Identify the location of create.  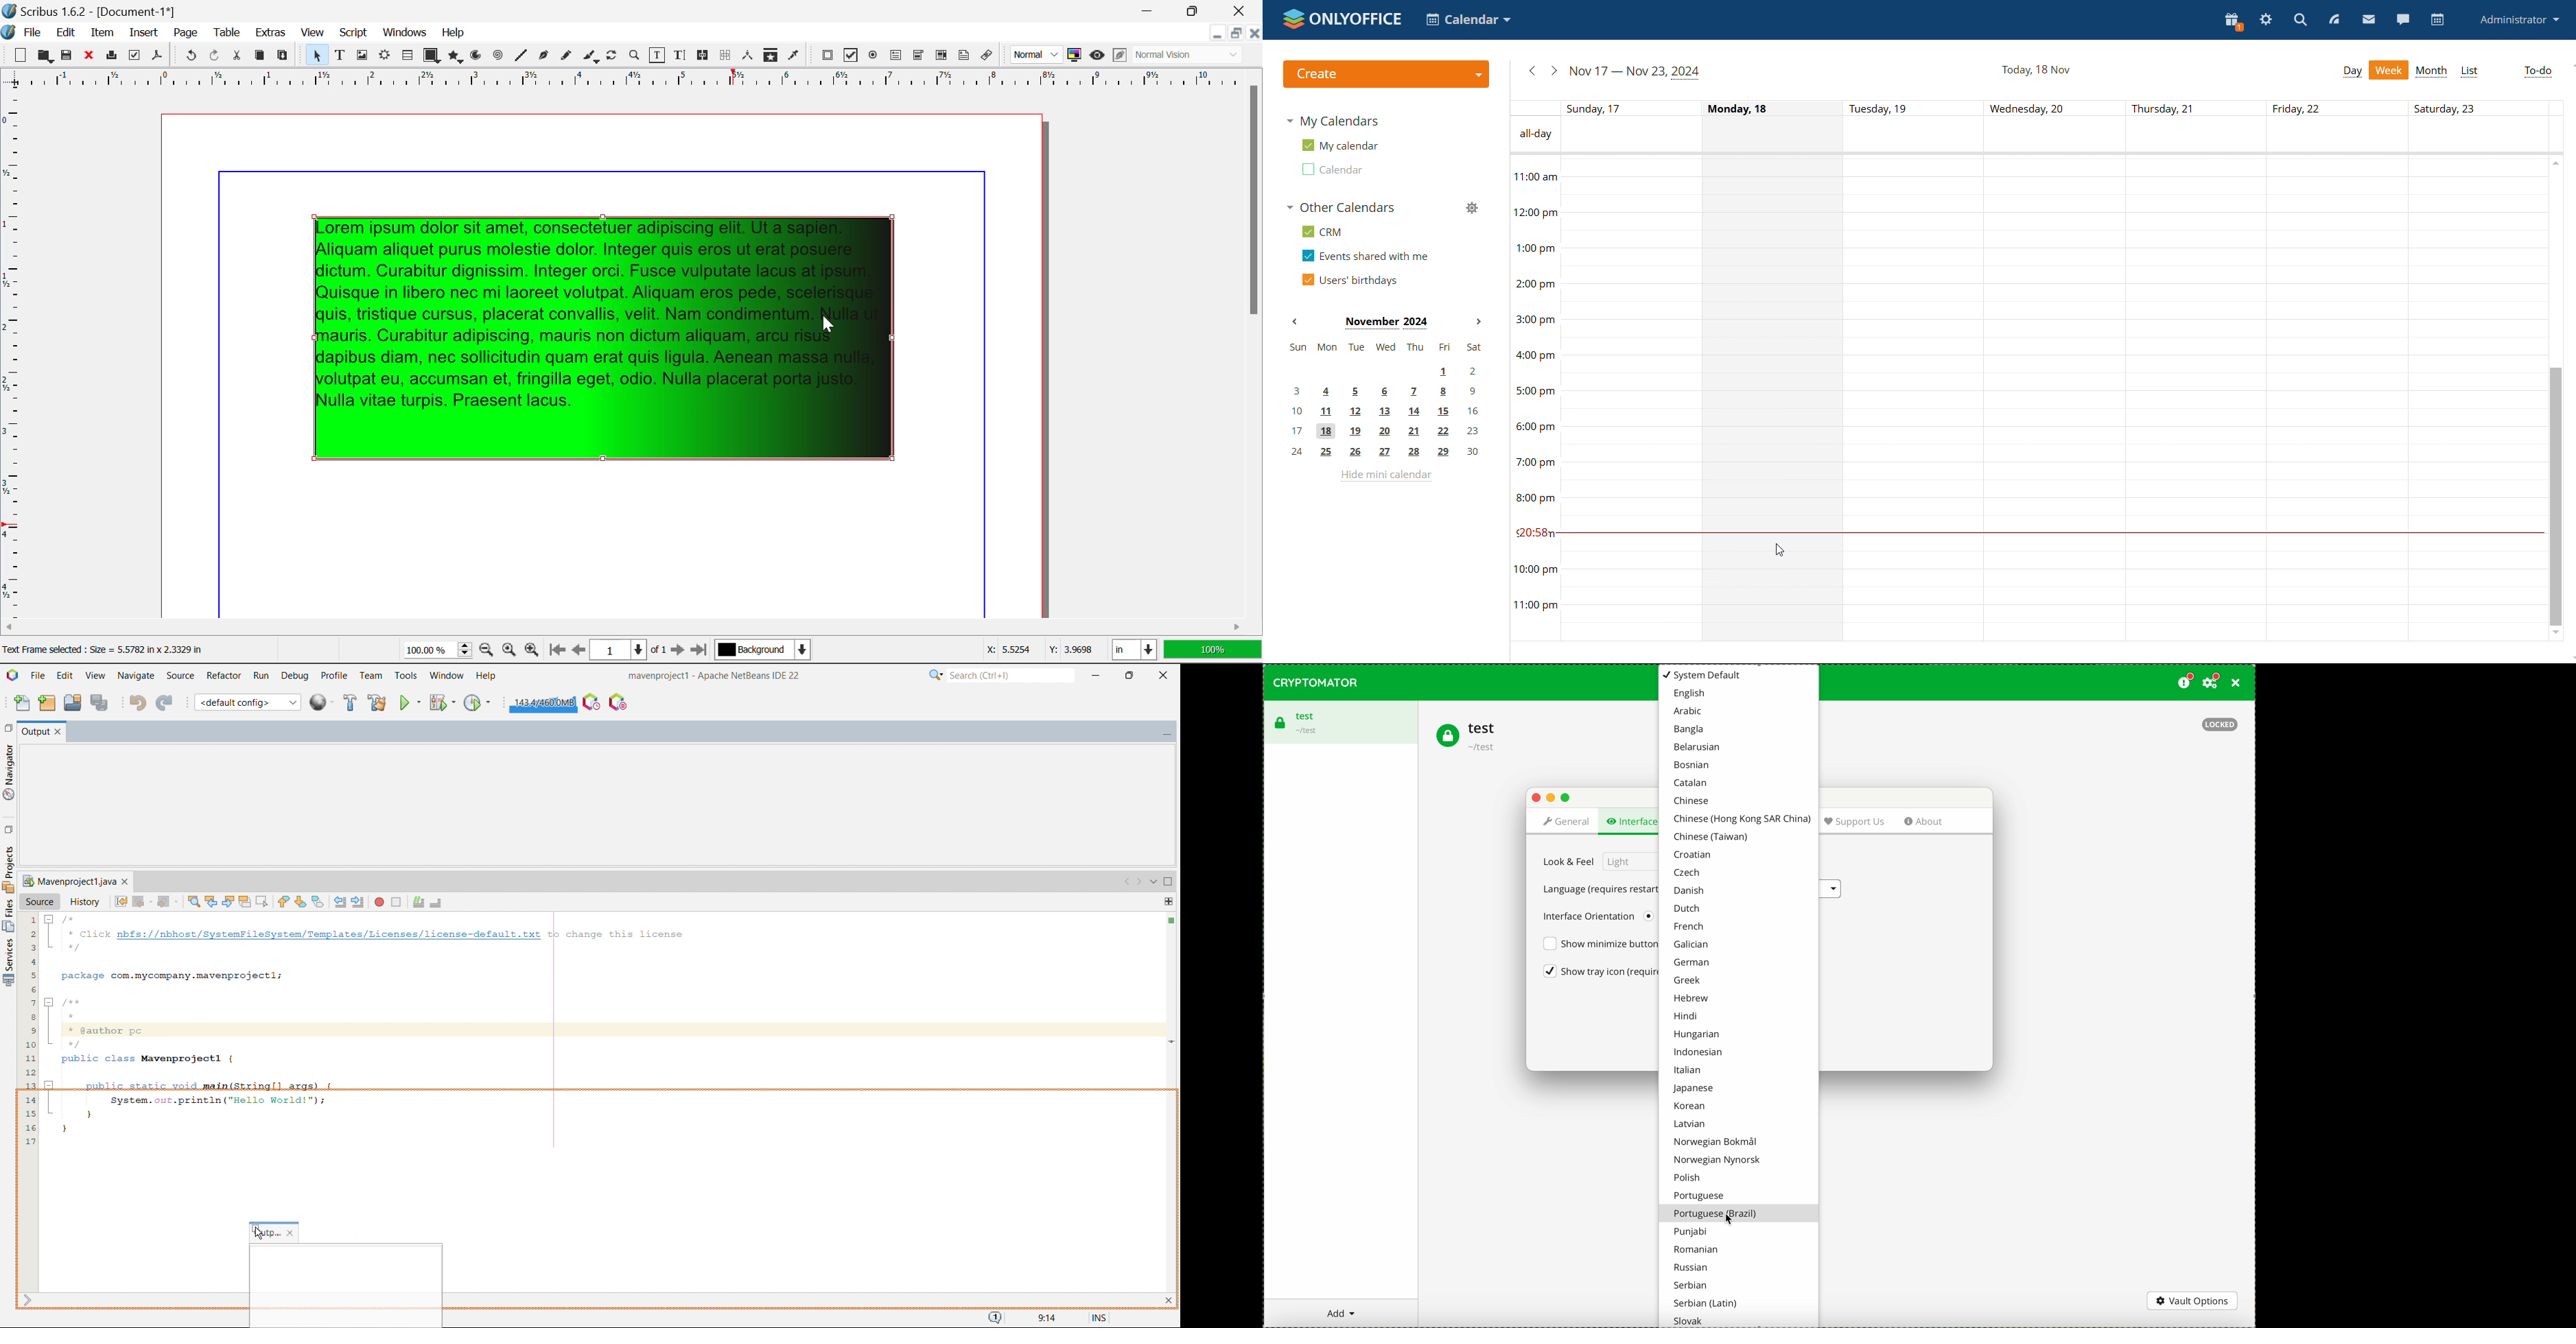
(1387, 75).